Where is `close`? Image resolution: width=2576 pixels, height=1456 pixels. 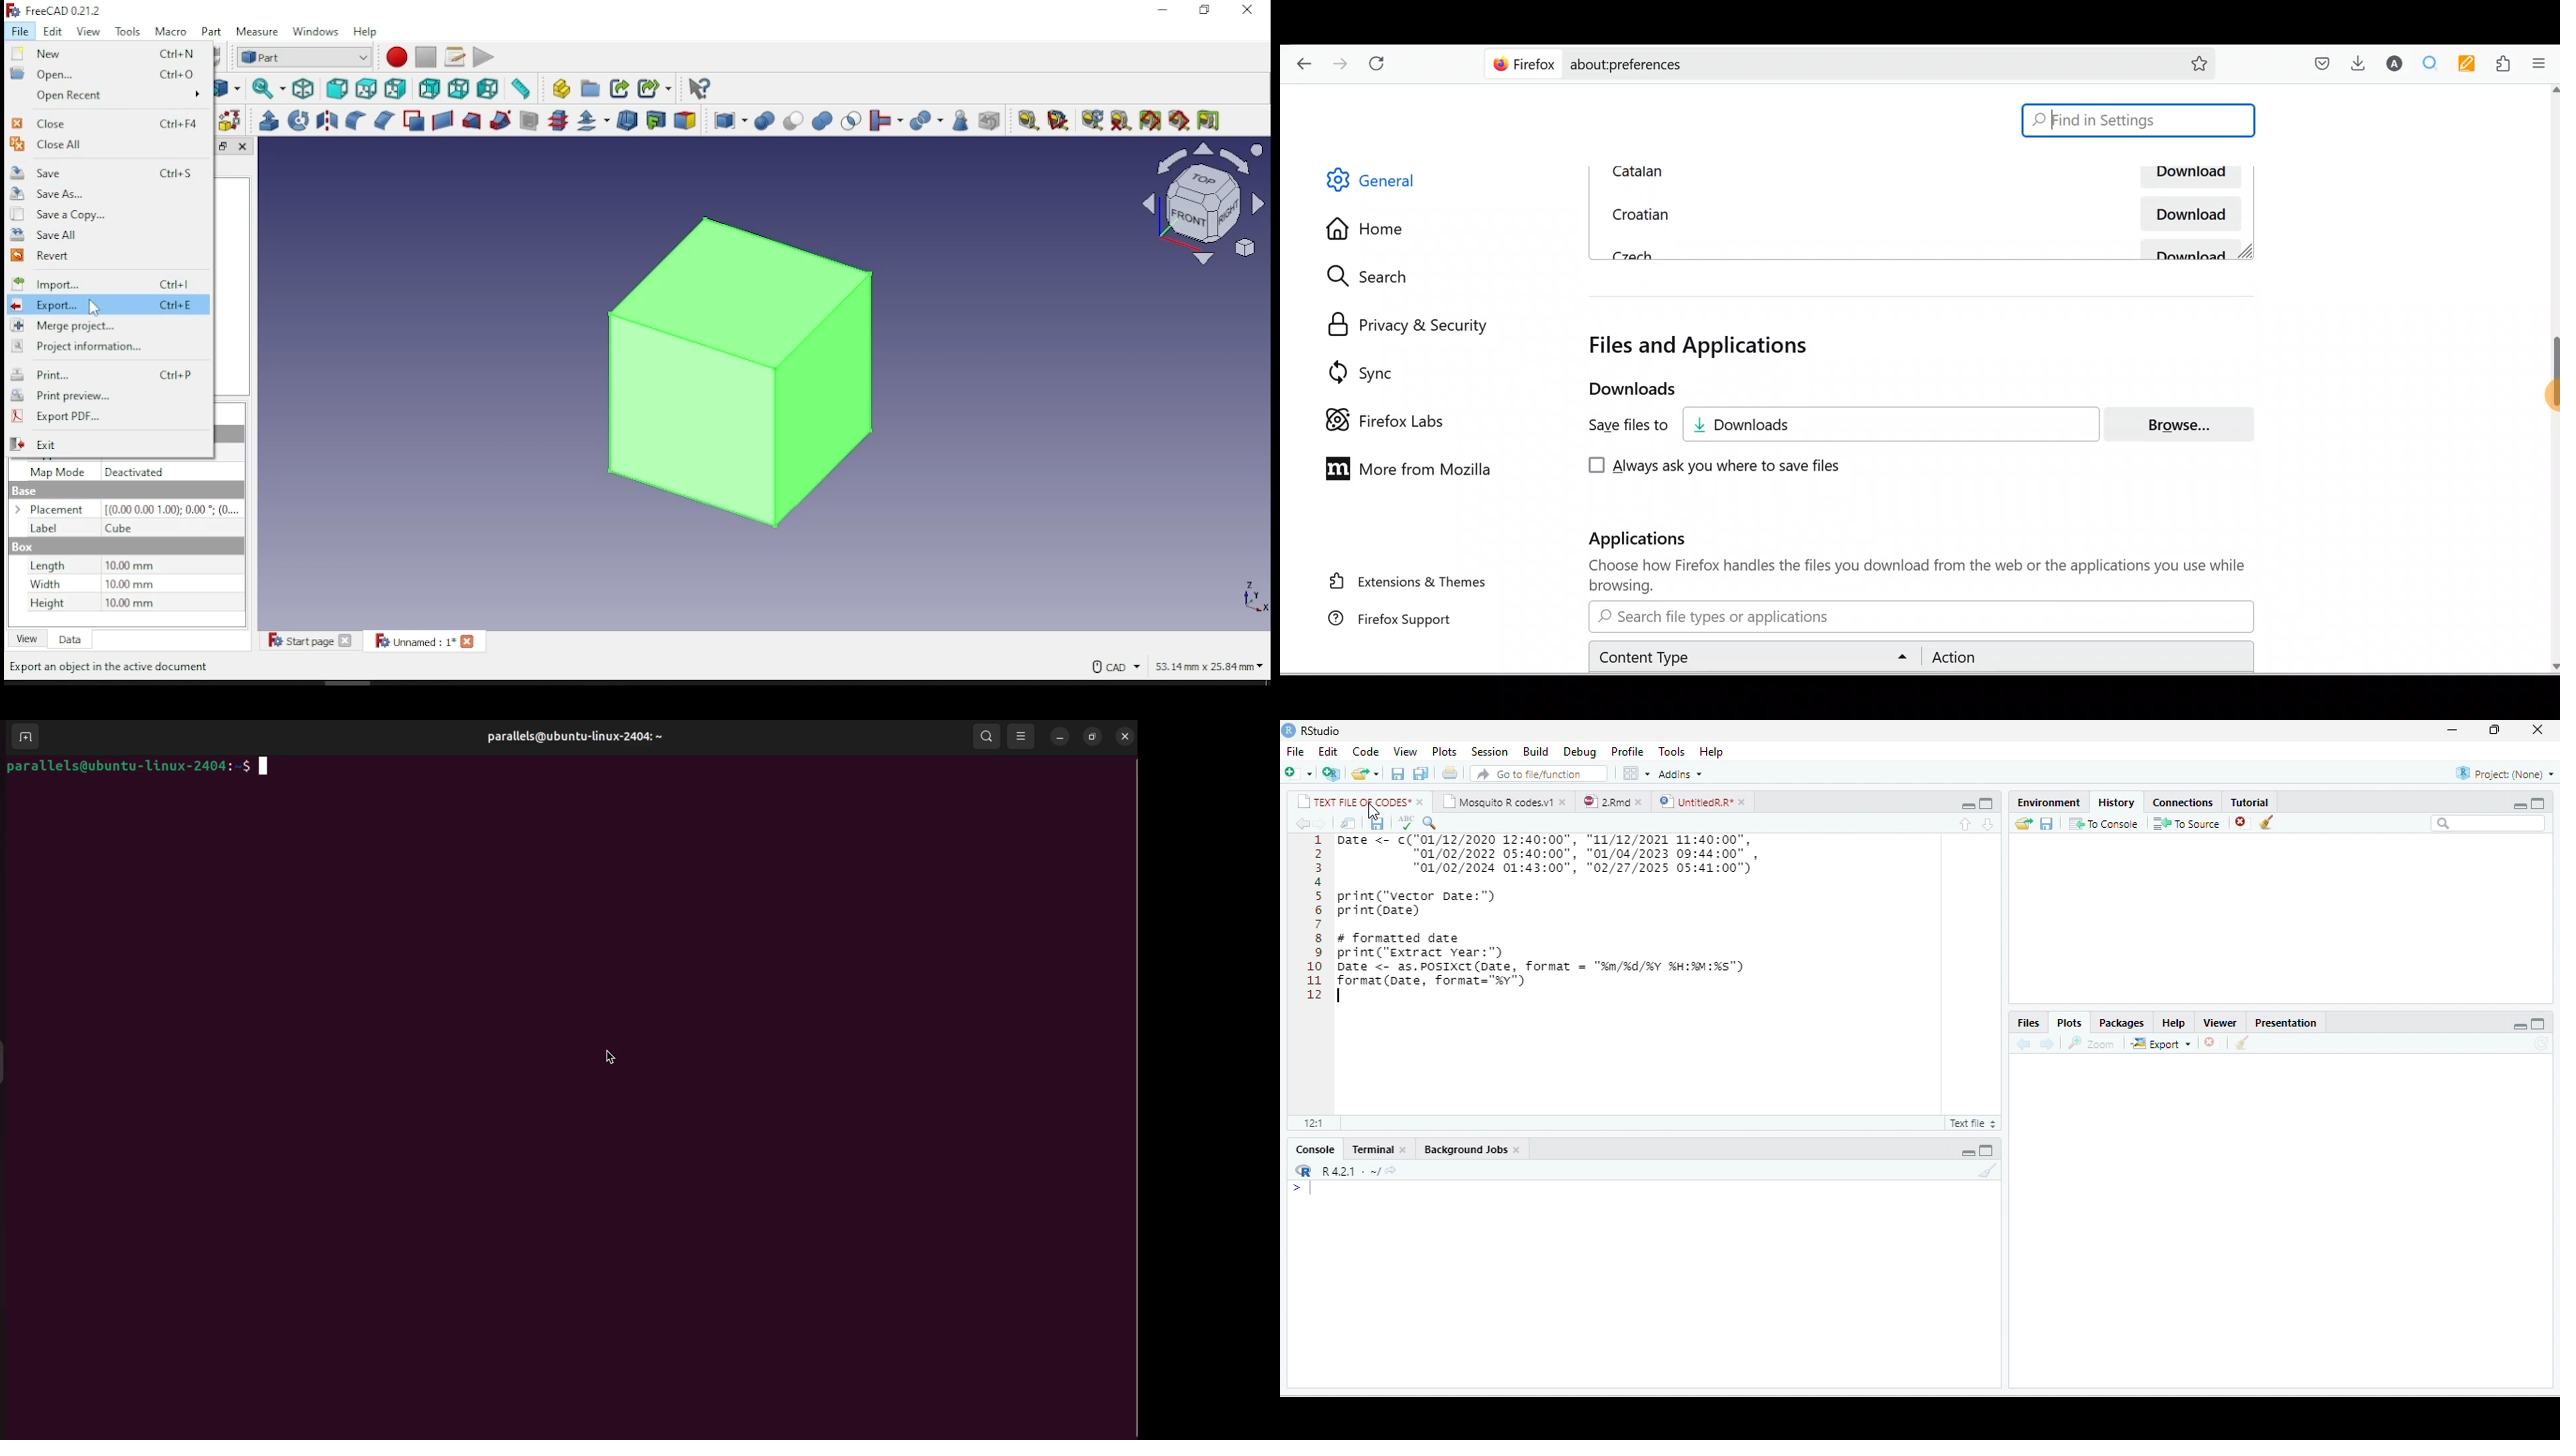 close is located at coordinates (2537, 730).